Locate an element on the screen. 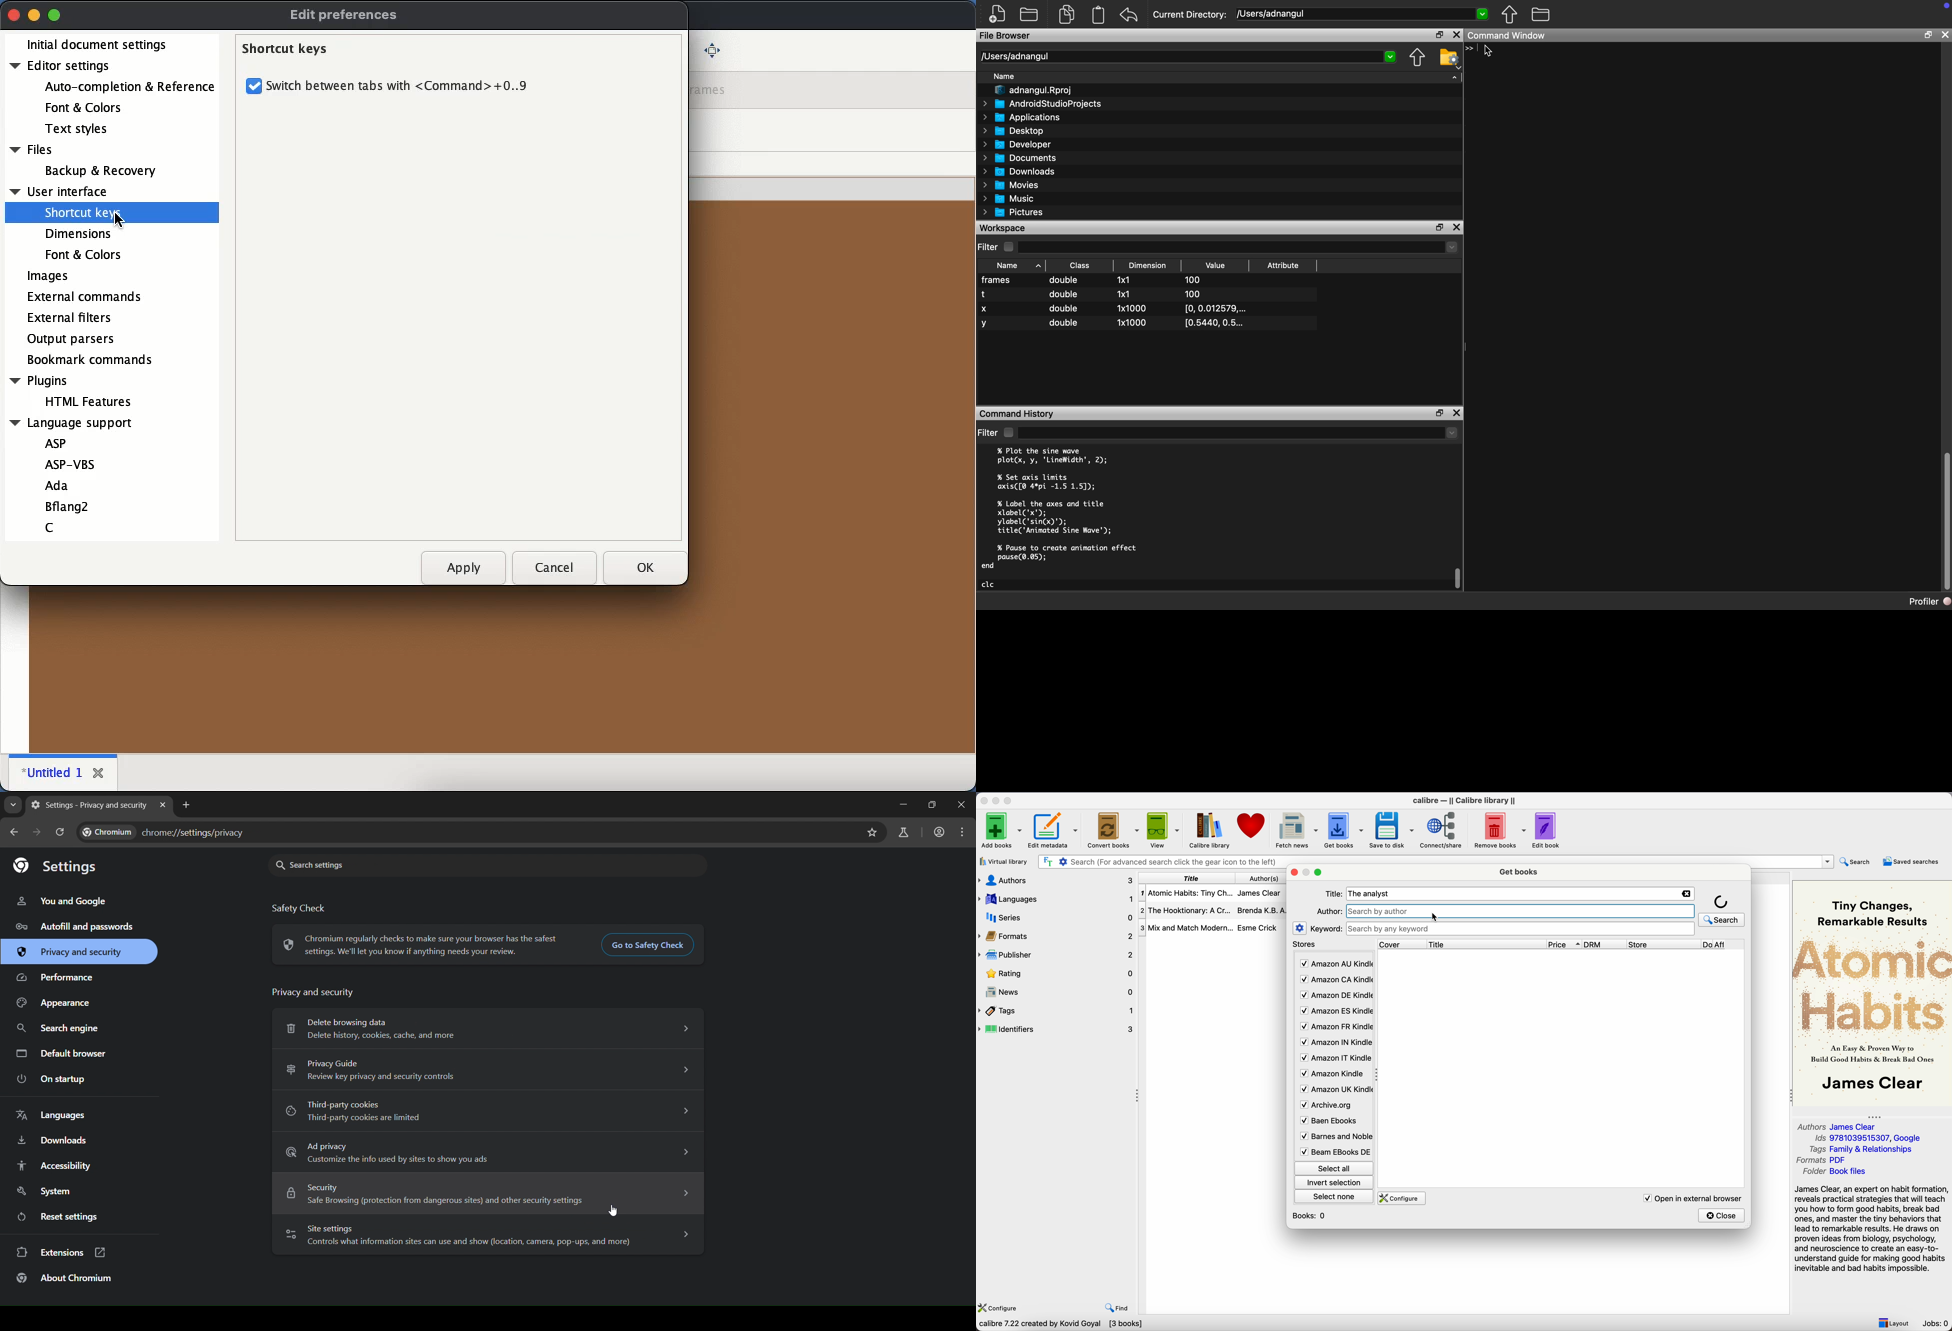  Documents is located at coordinates (1019, 158).